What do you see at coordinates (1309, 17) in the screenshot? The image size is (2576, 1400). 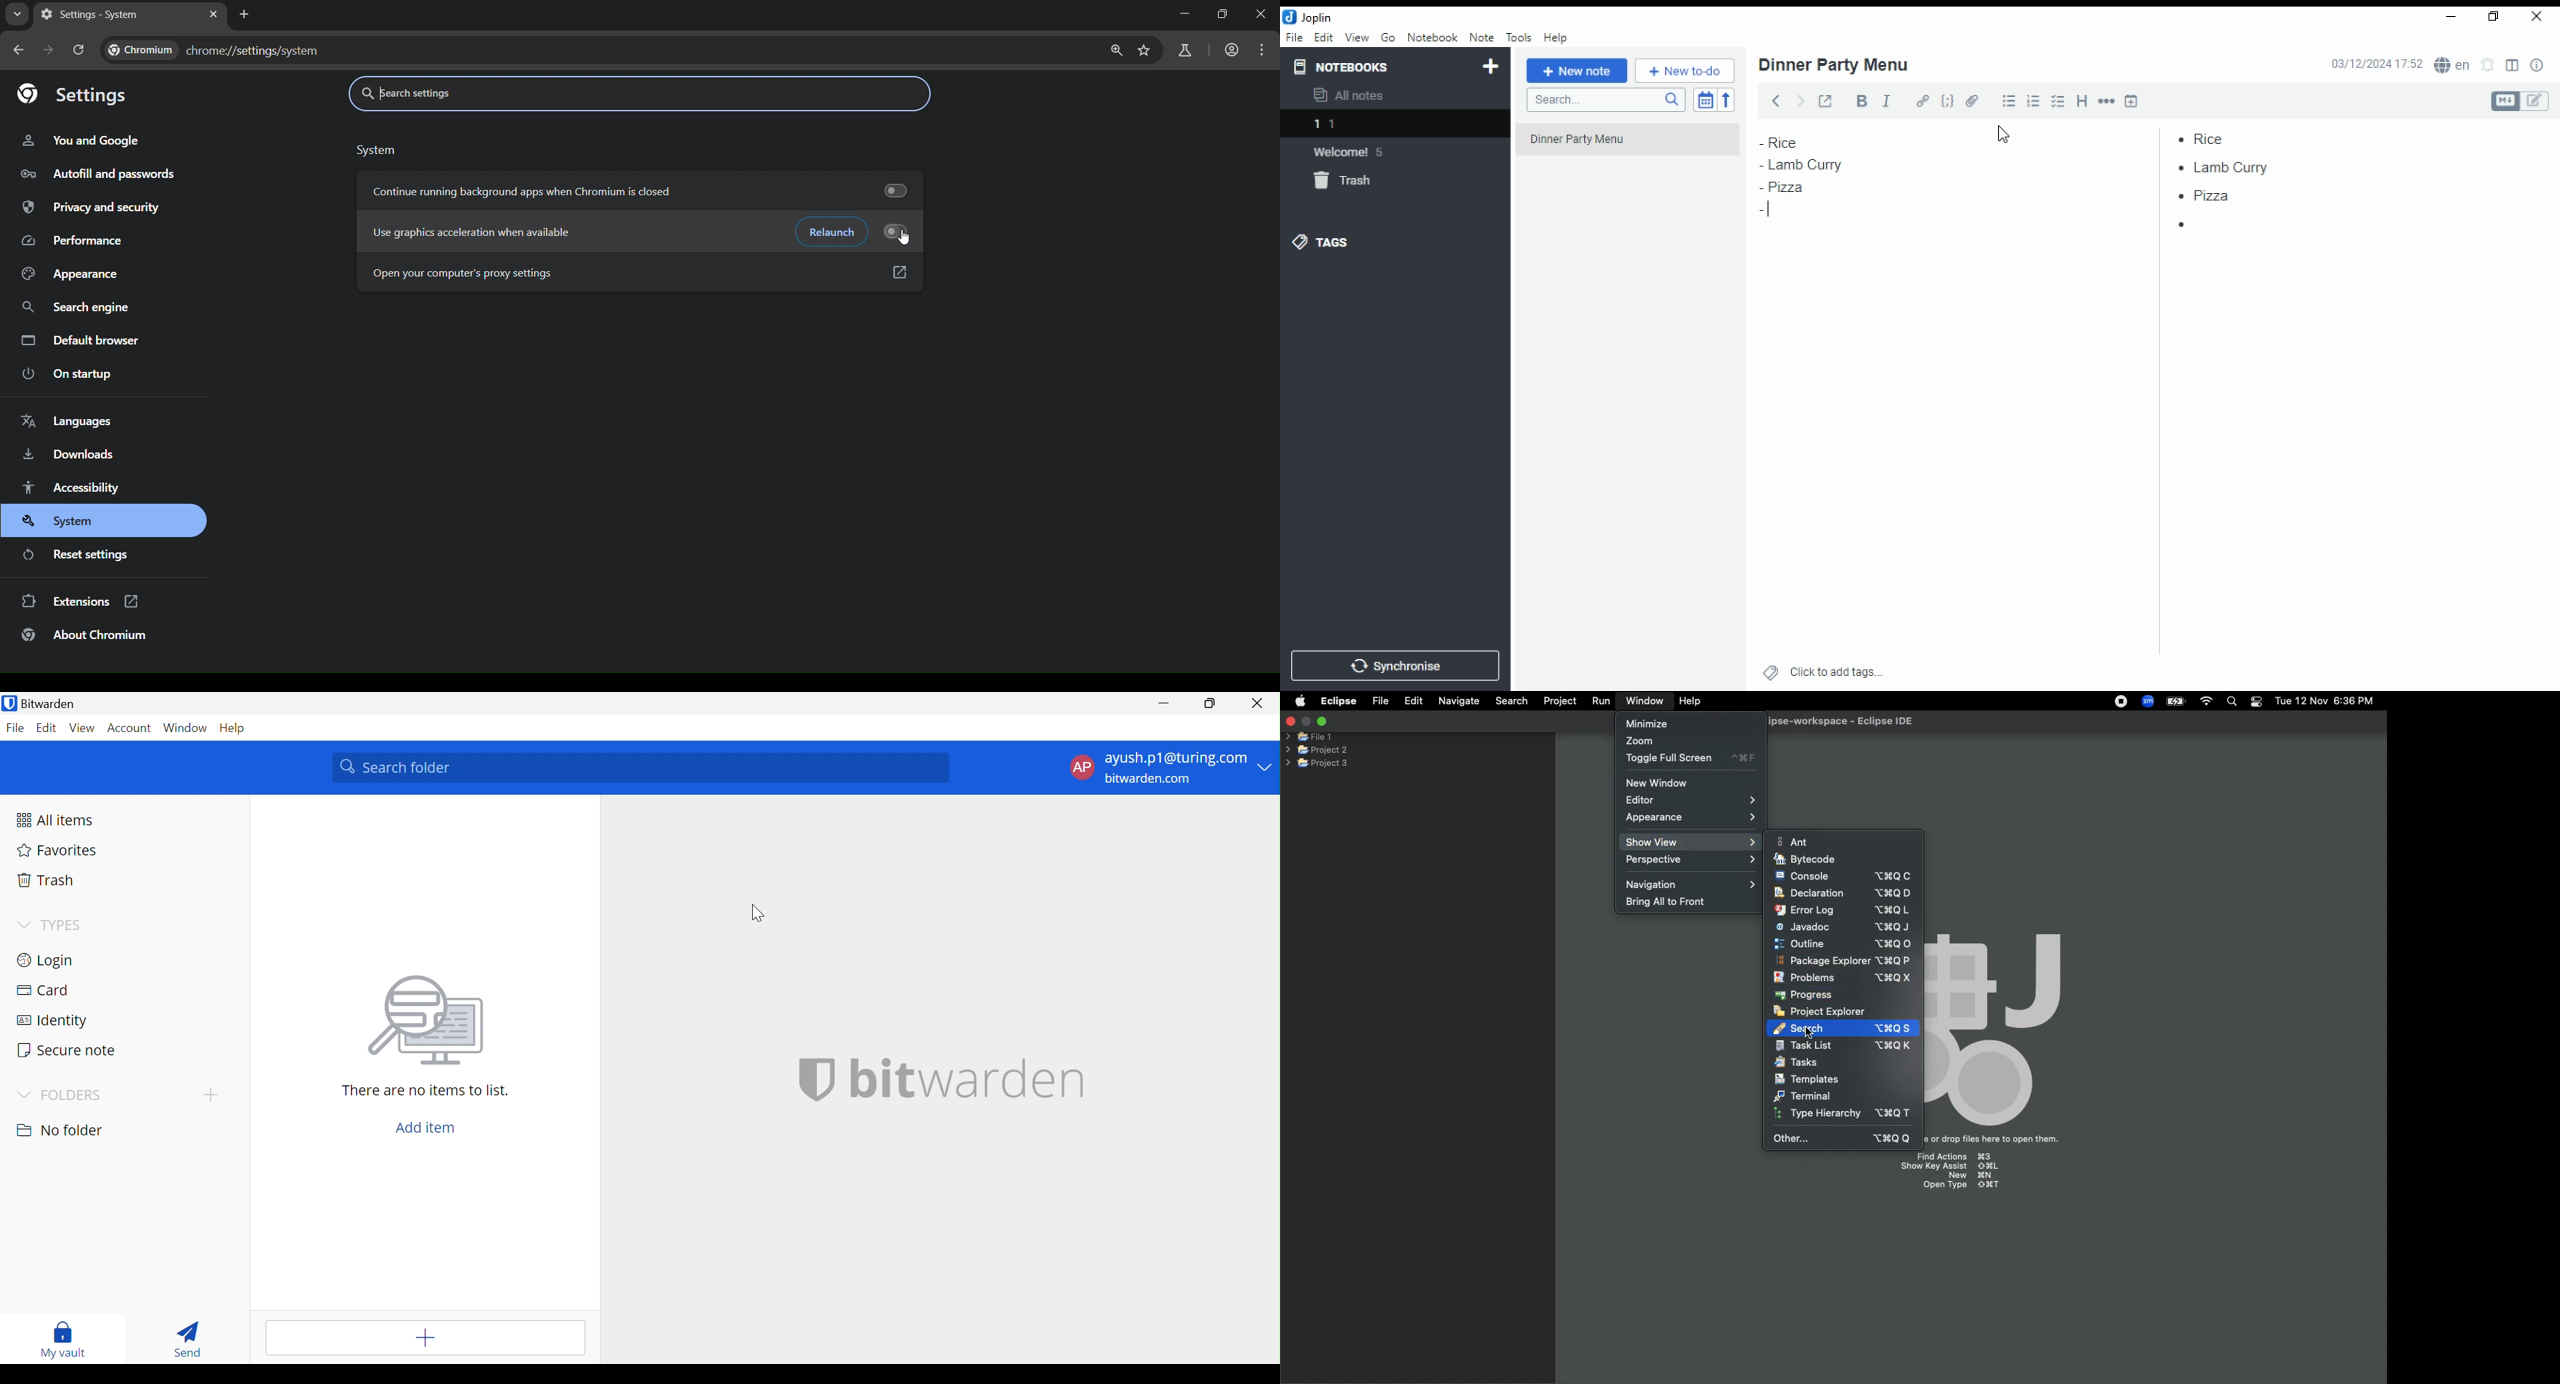 I see `Hoplin` at bounding box center [1309, 17].